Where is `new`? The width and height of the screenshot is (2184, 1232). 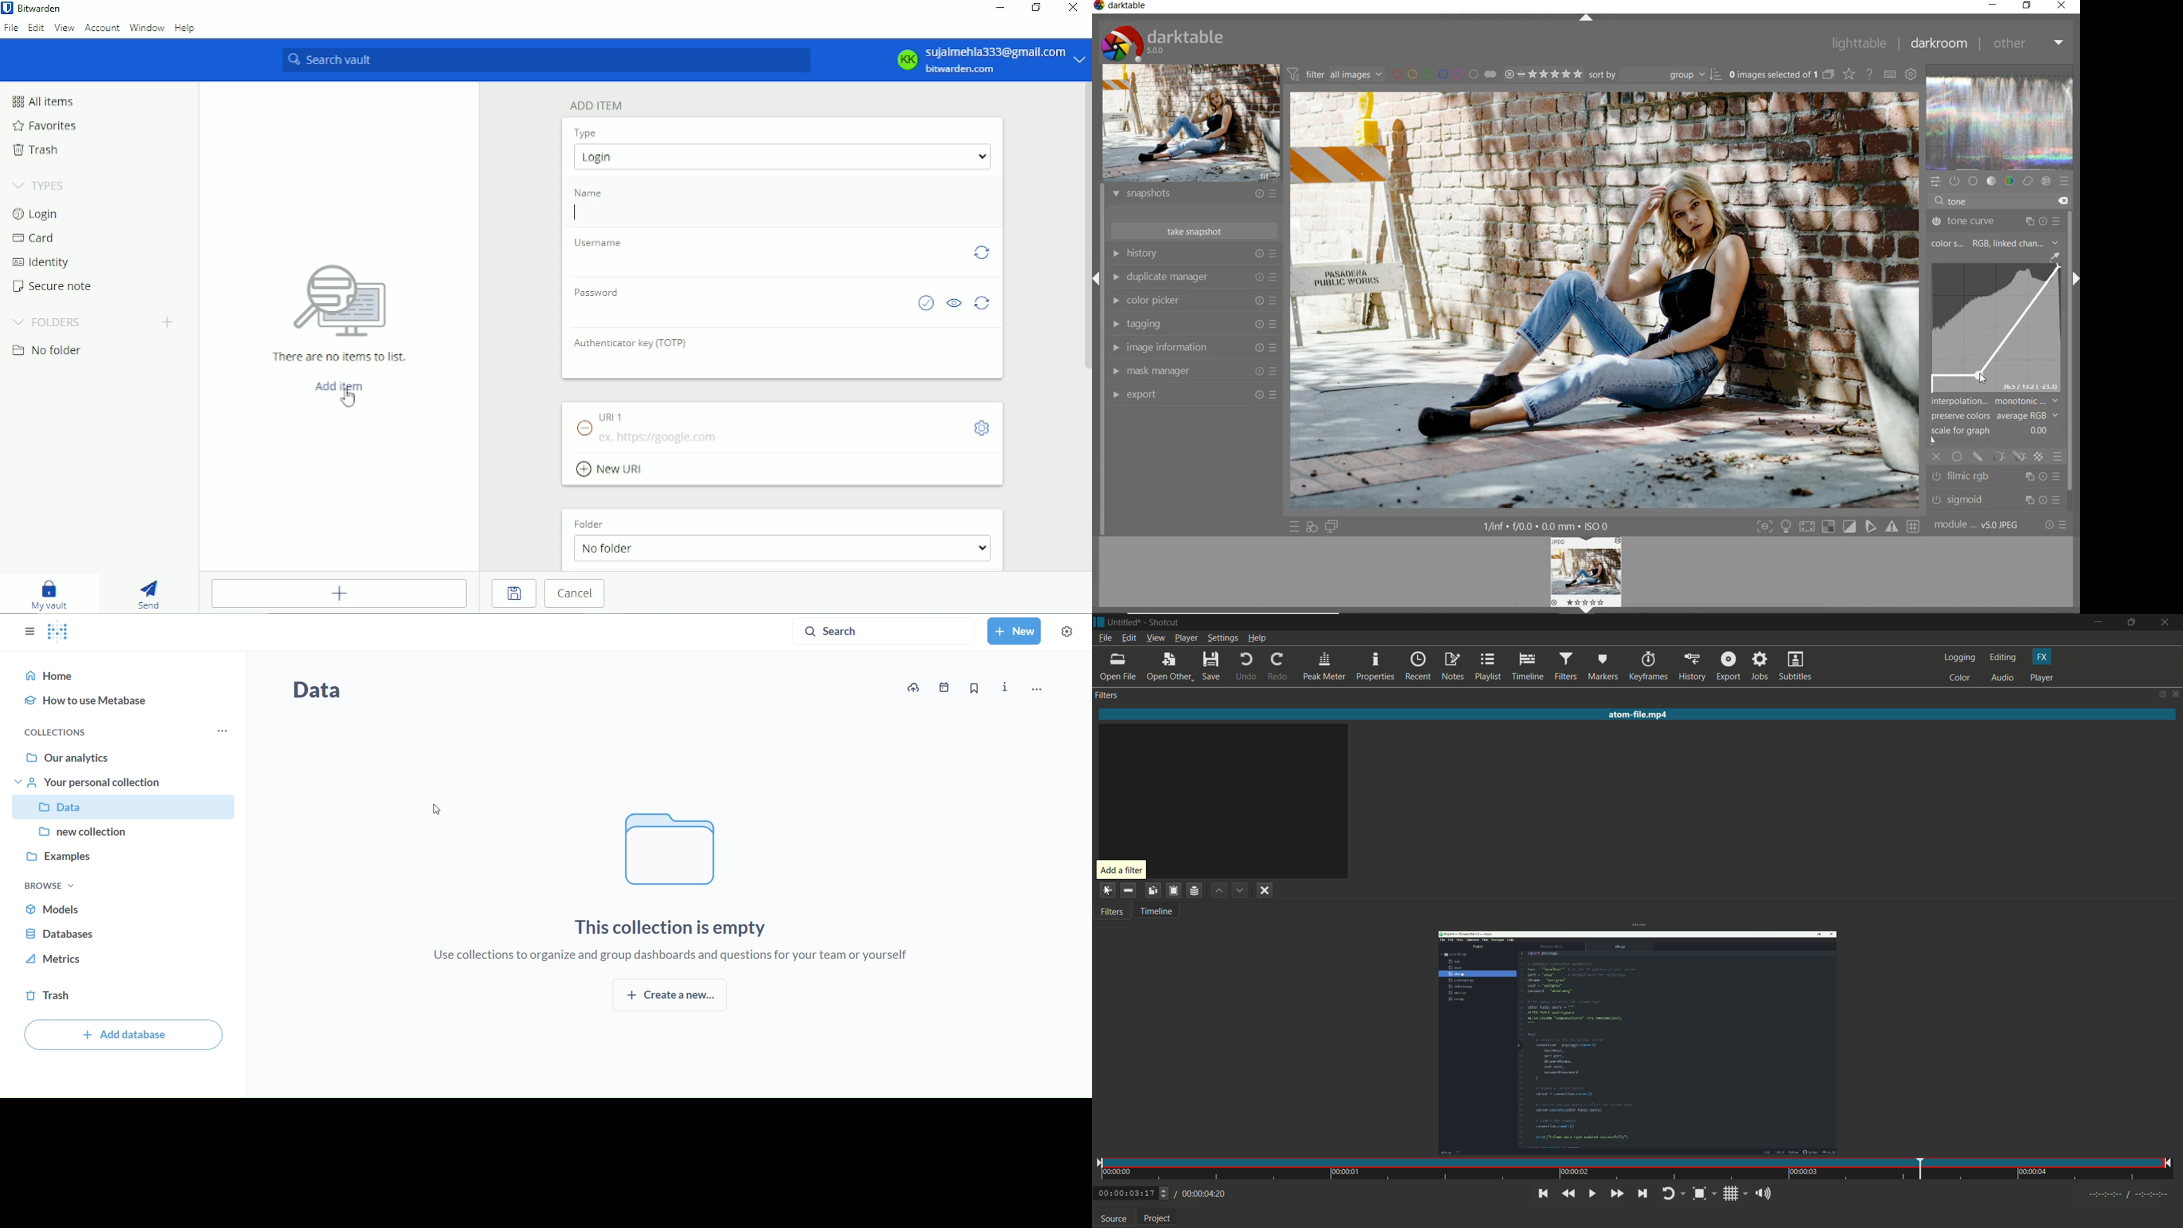
new is located at coordinates (1014, 630).